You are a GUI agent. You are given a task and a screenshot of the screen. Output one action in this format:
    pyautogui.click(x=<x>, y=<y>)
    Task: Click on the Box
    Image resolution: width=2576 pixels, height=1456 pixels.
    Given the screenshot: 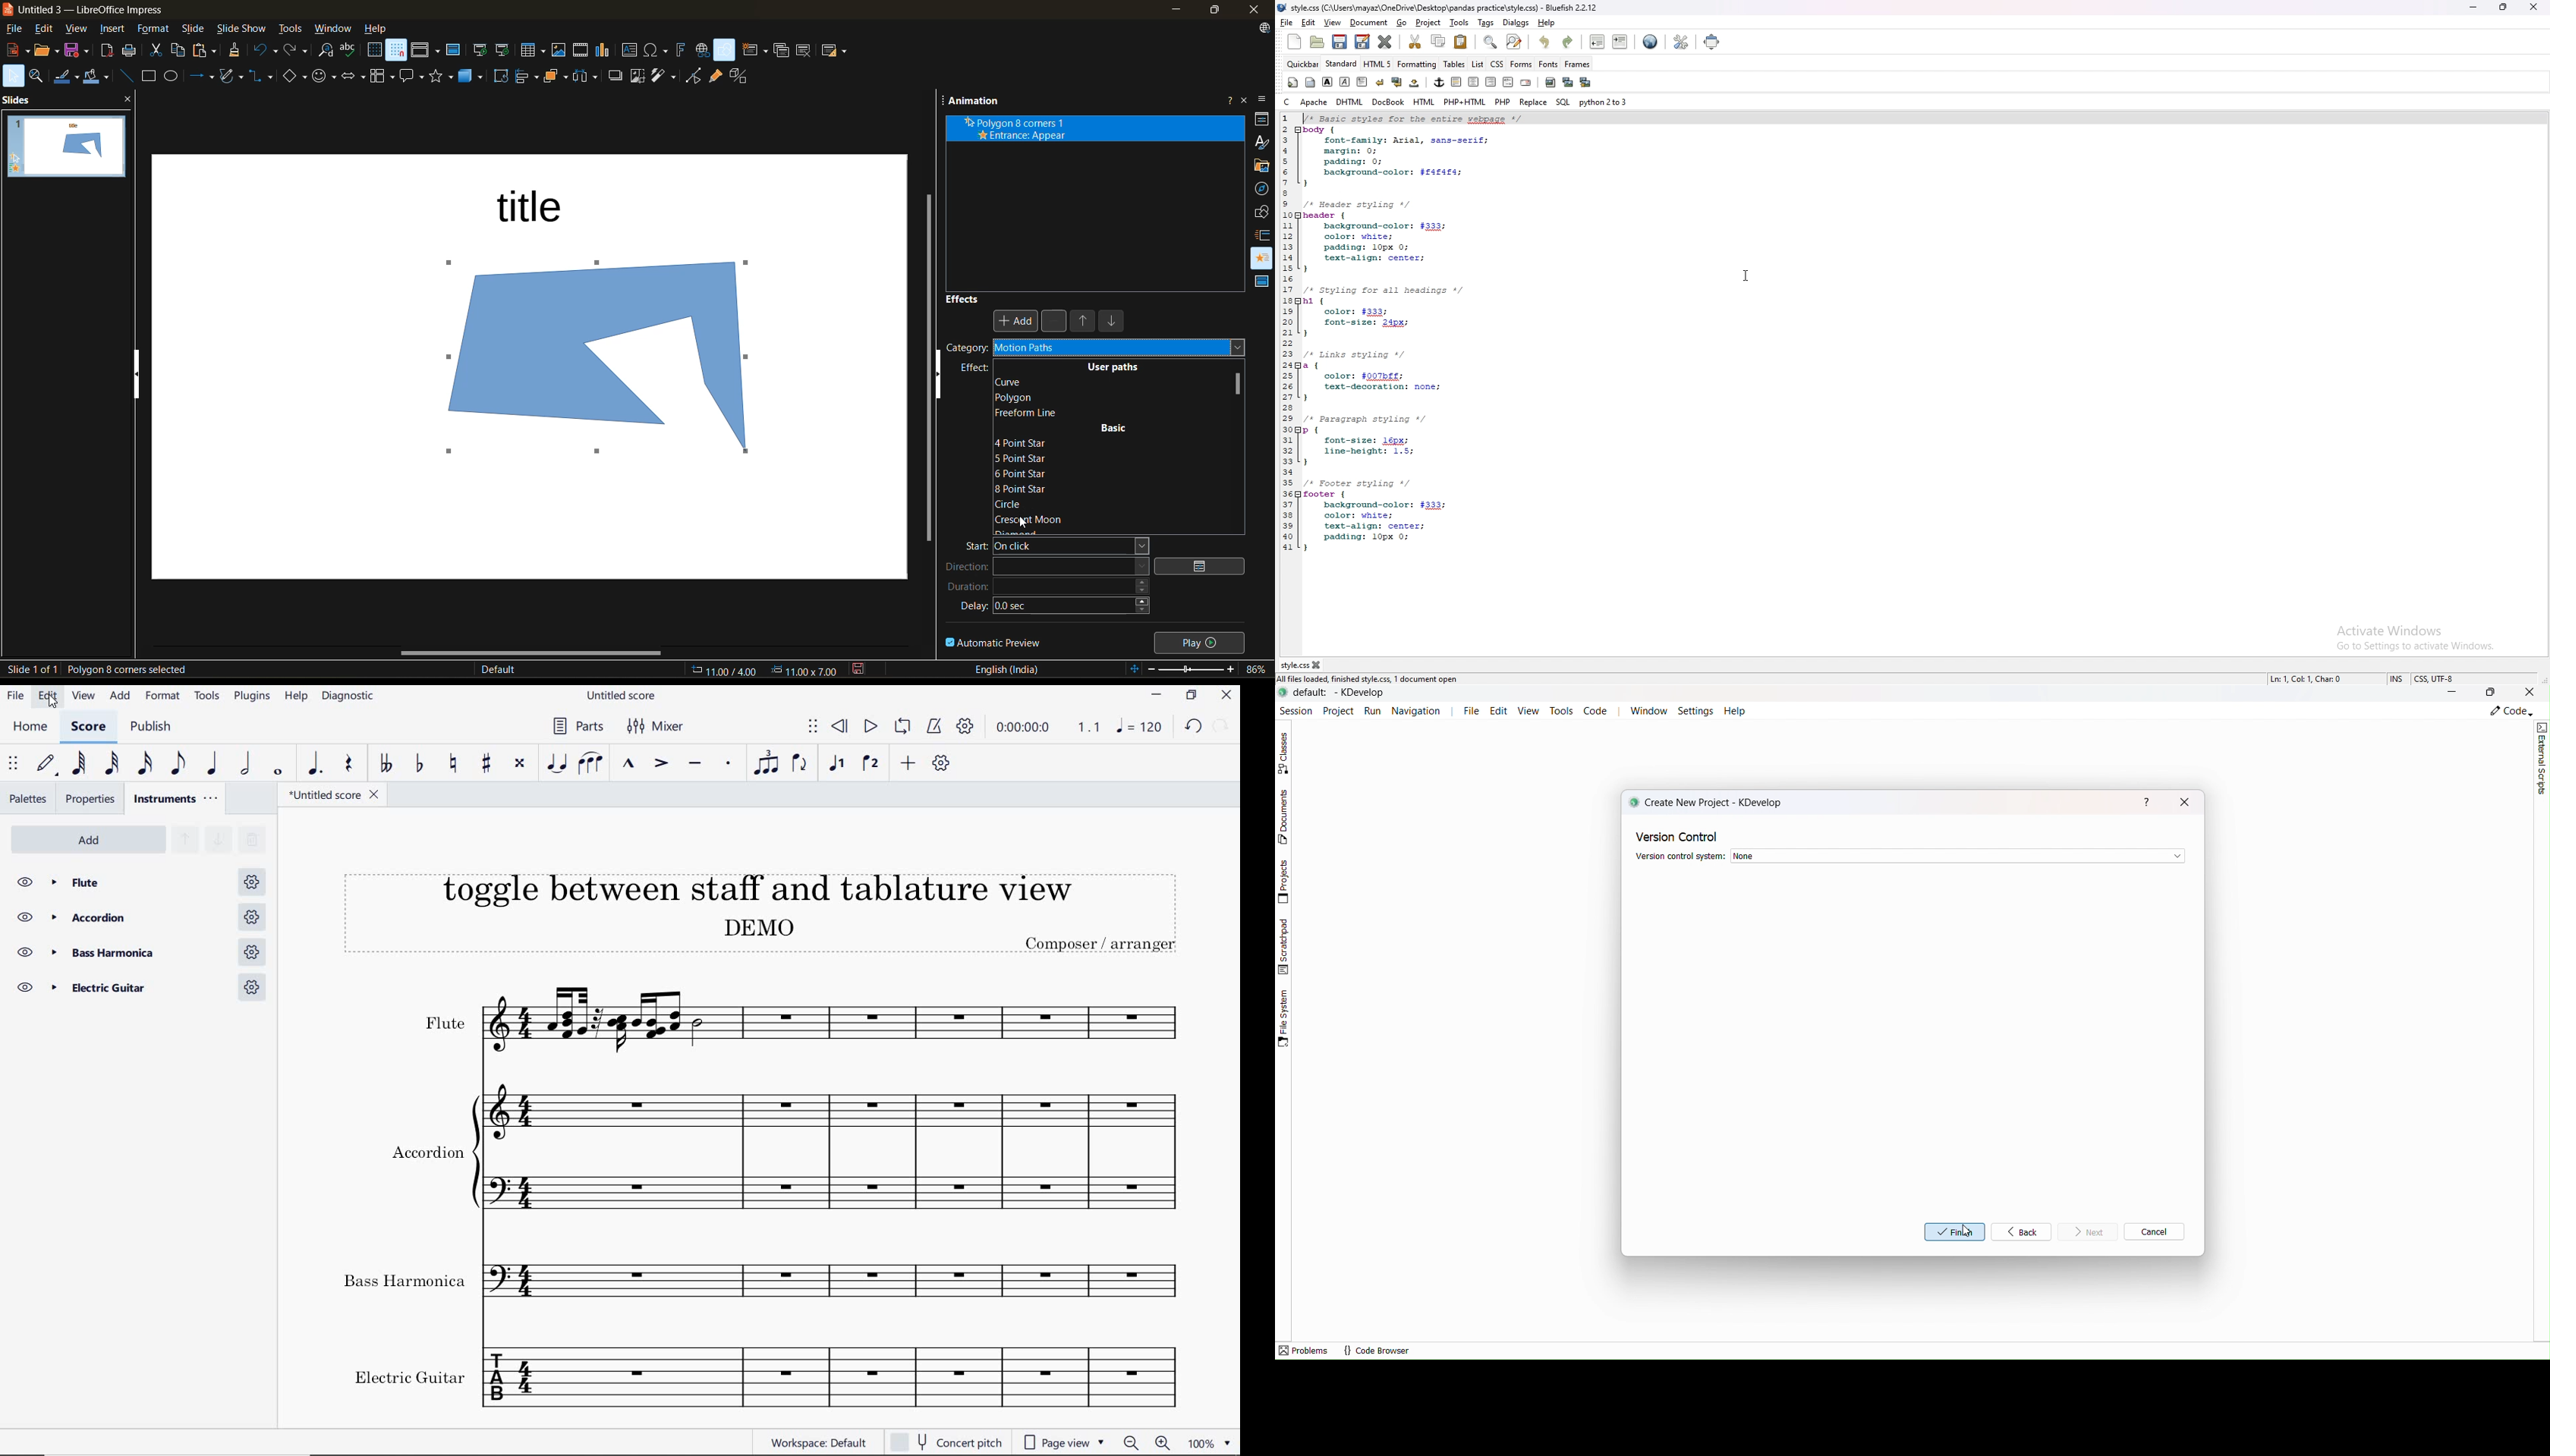 What is the action you would take?
    pyautogui.click(x=2492, y=694)
    